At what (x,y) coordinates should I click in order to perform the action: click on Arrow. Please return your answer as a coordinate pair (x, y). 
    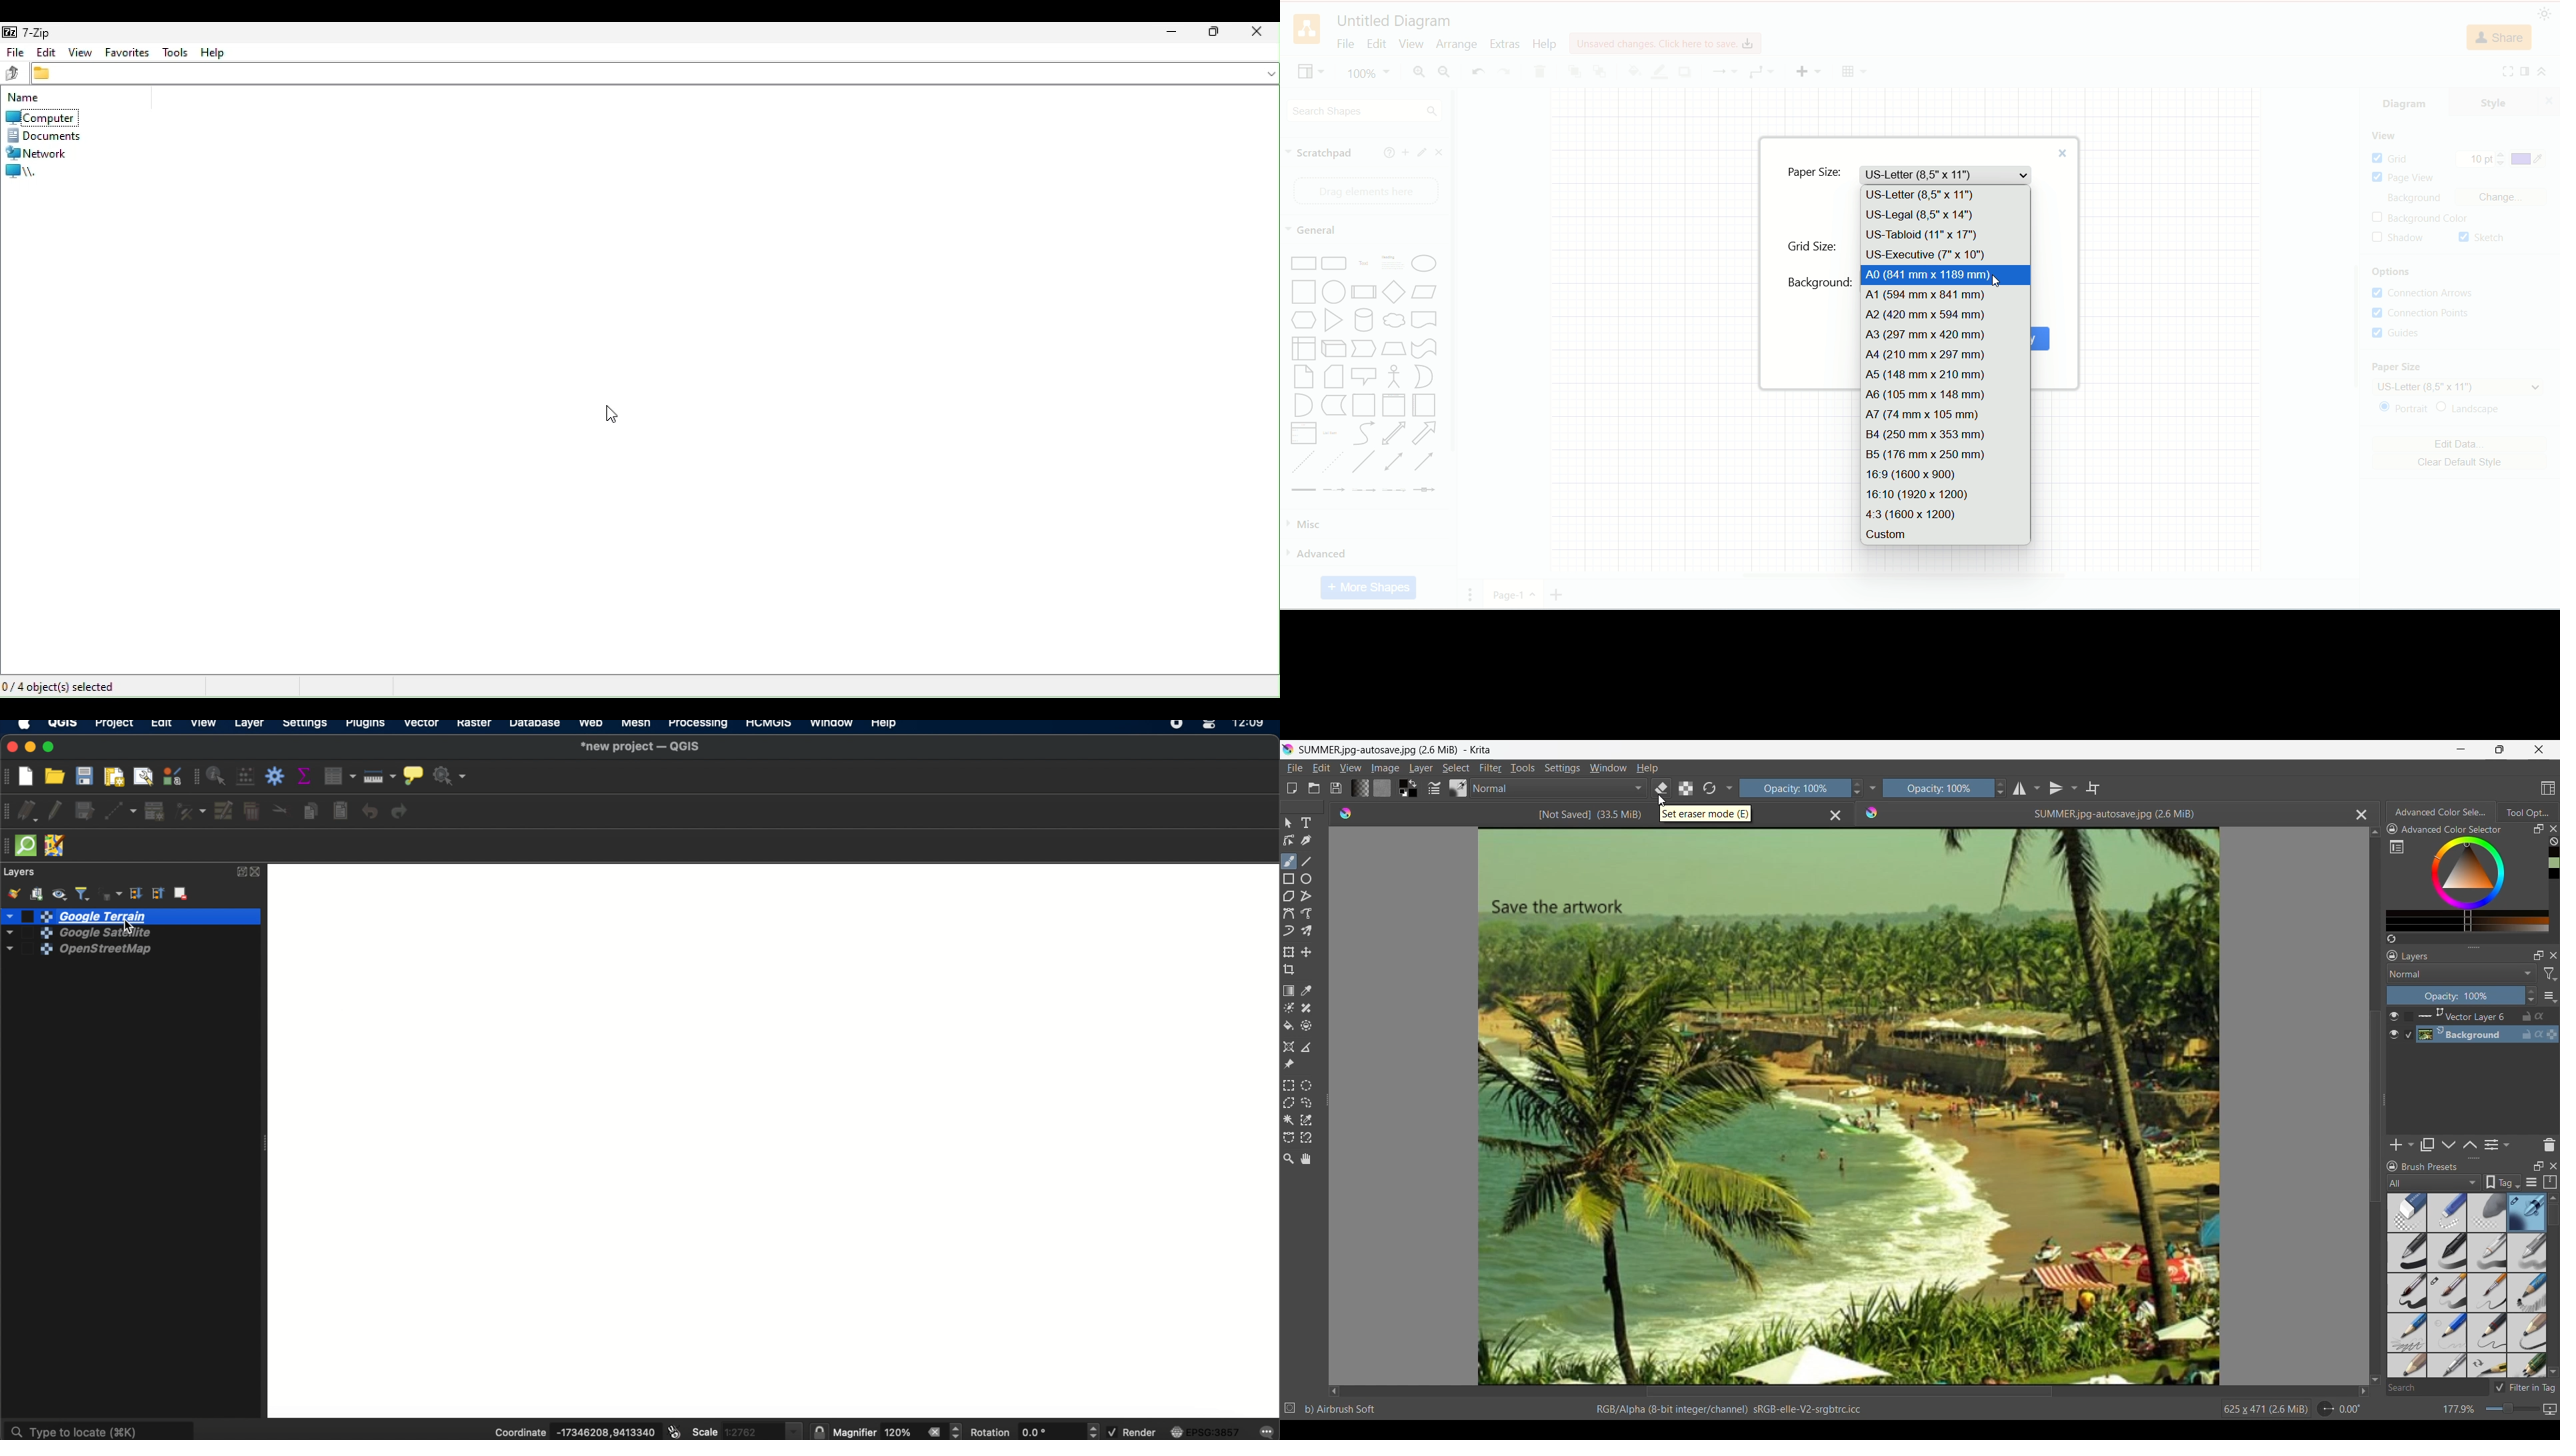
    Looking at the image, I should click on (1425, 435).